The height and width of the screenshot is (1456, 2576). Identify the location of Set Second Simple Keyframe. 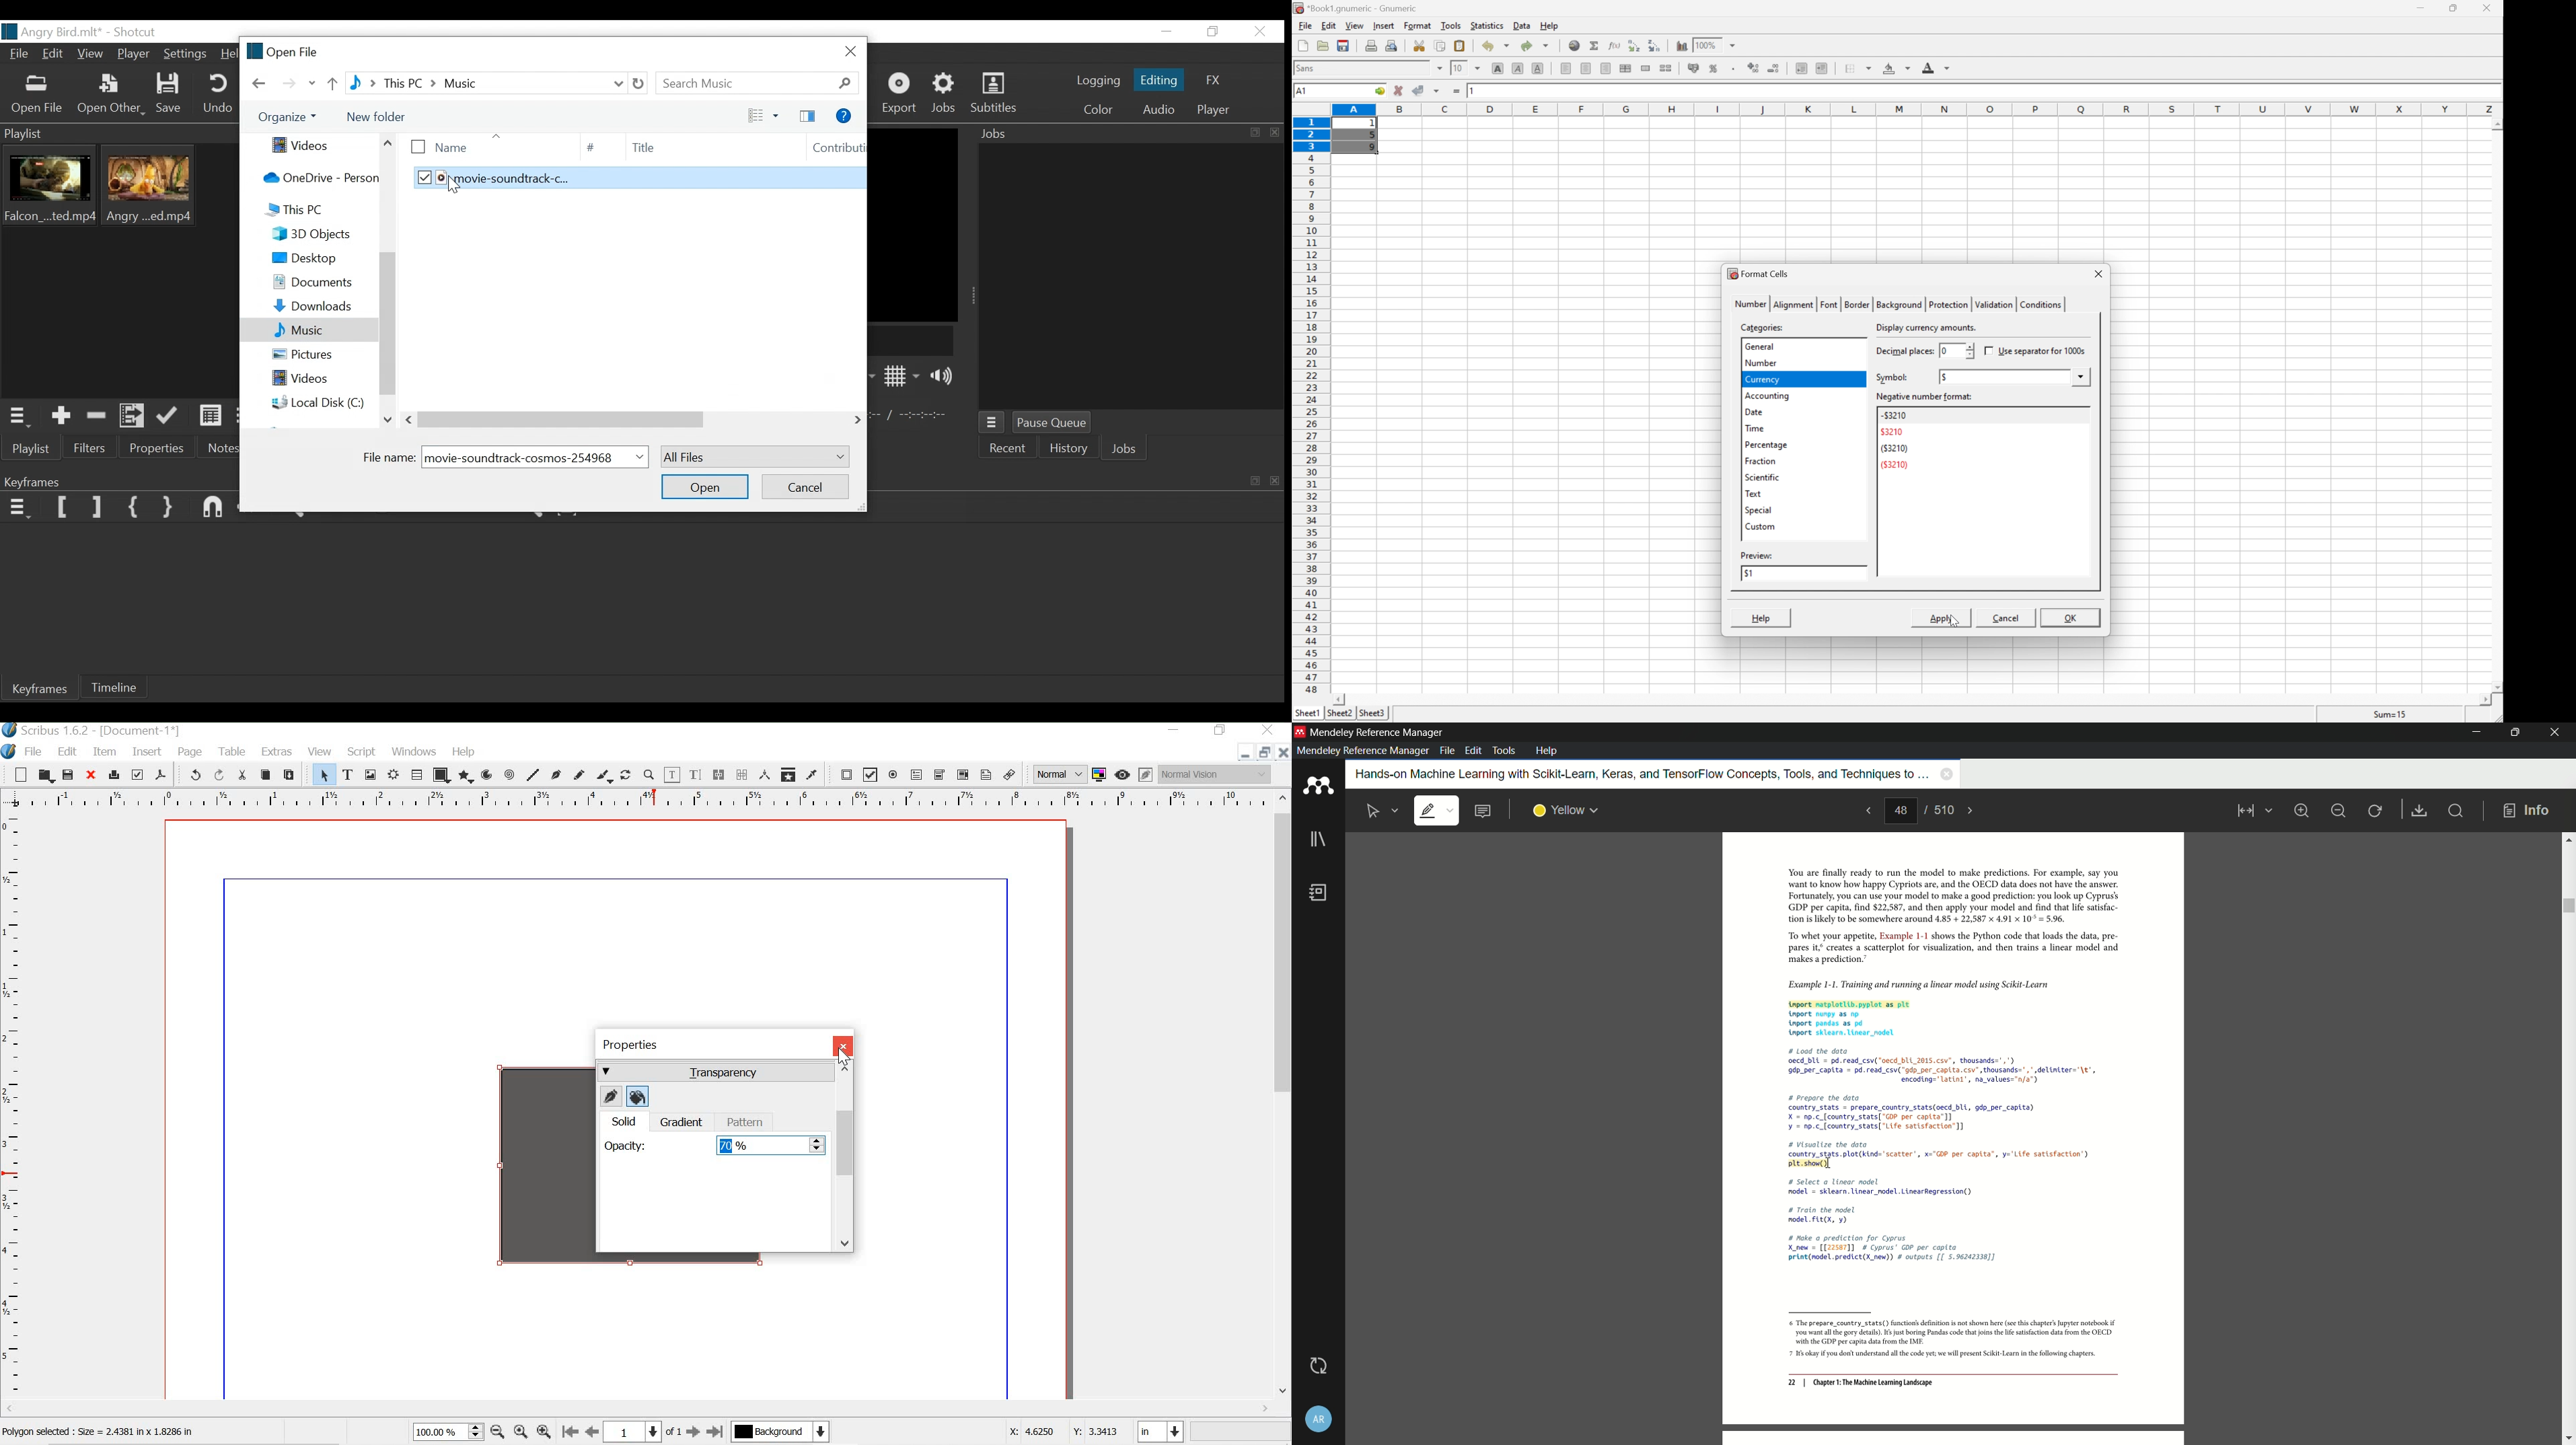
(167, 508).